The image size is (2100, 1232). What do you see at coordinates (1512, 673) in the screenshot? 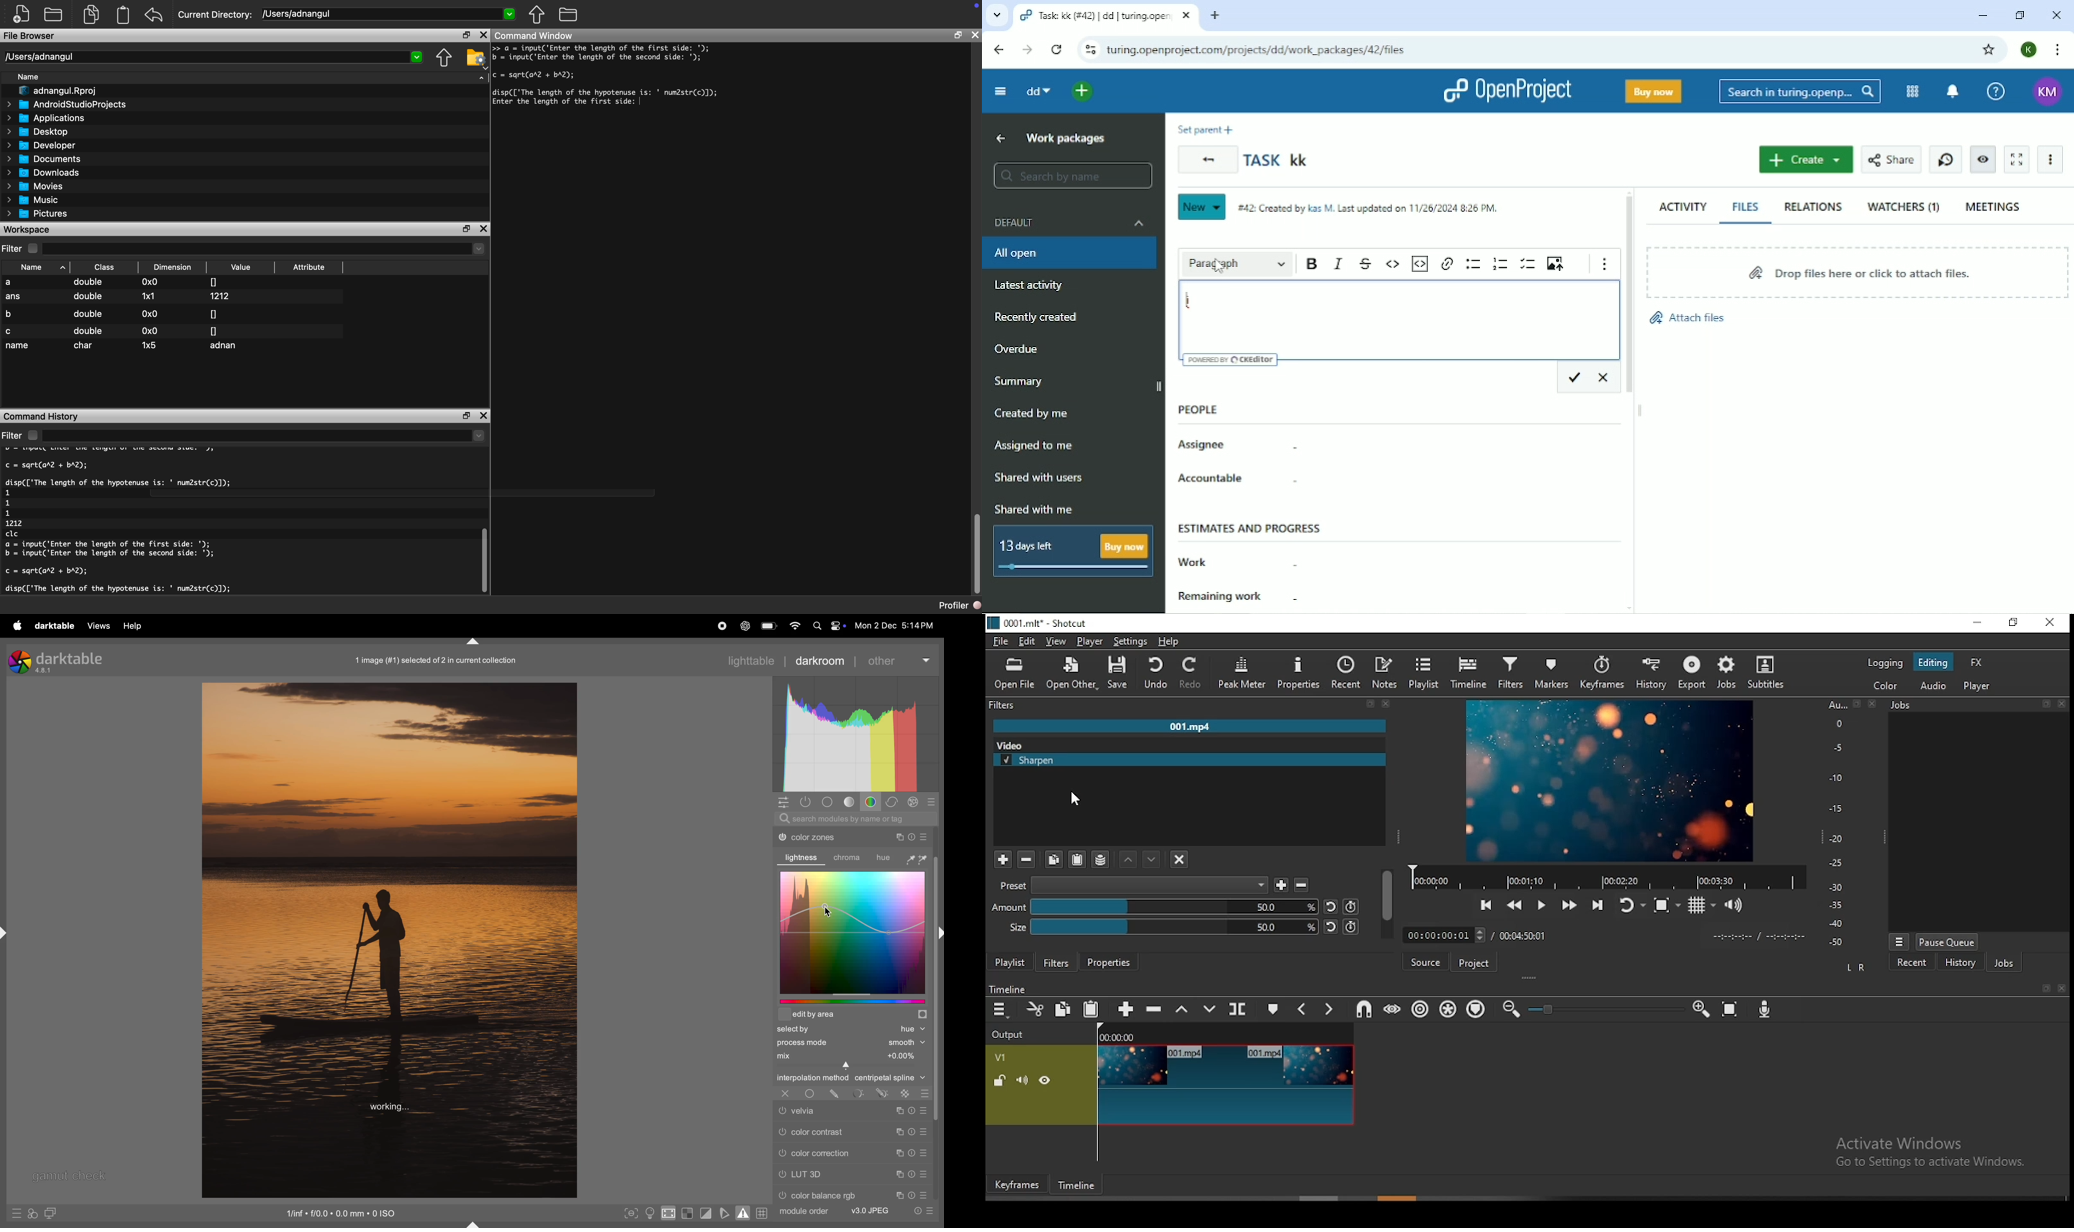
I see `filters` at bounding box center [1512, 673].